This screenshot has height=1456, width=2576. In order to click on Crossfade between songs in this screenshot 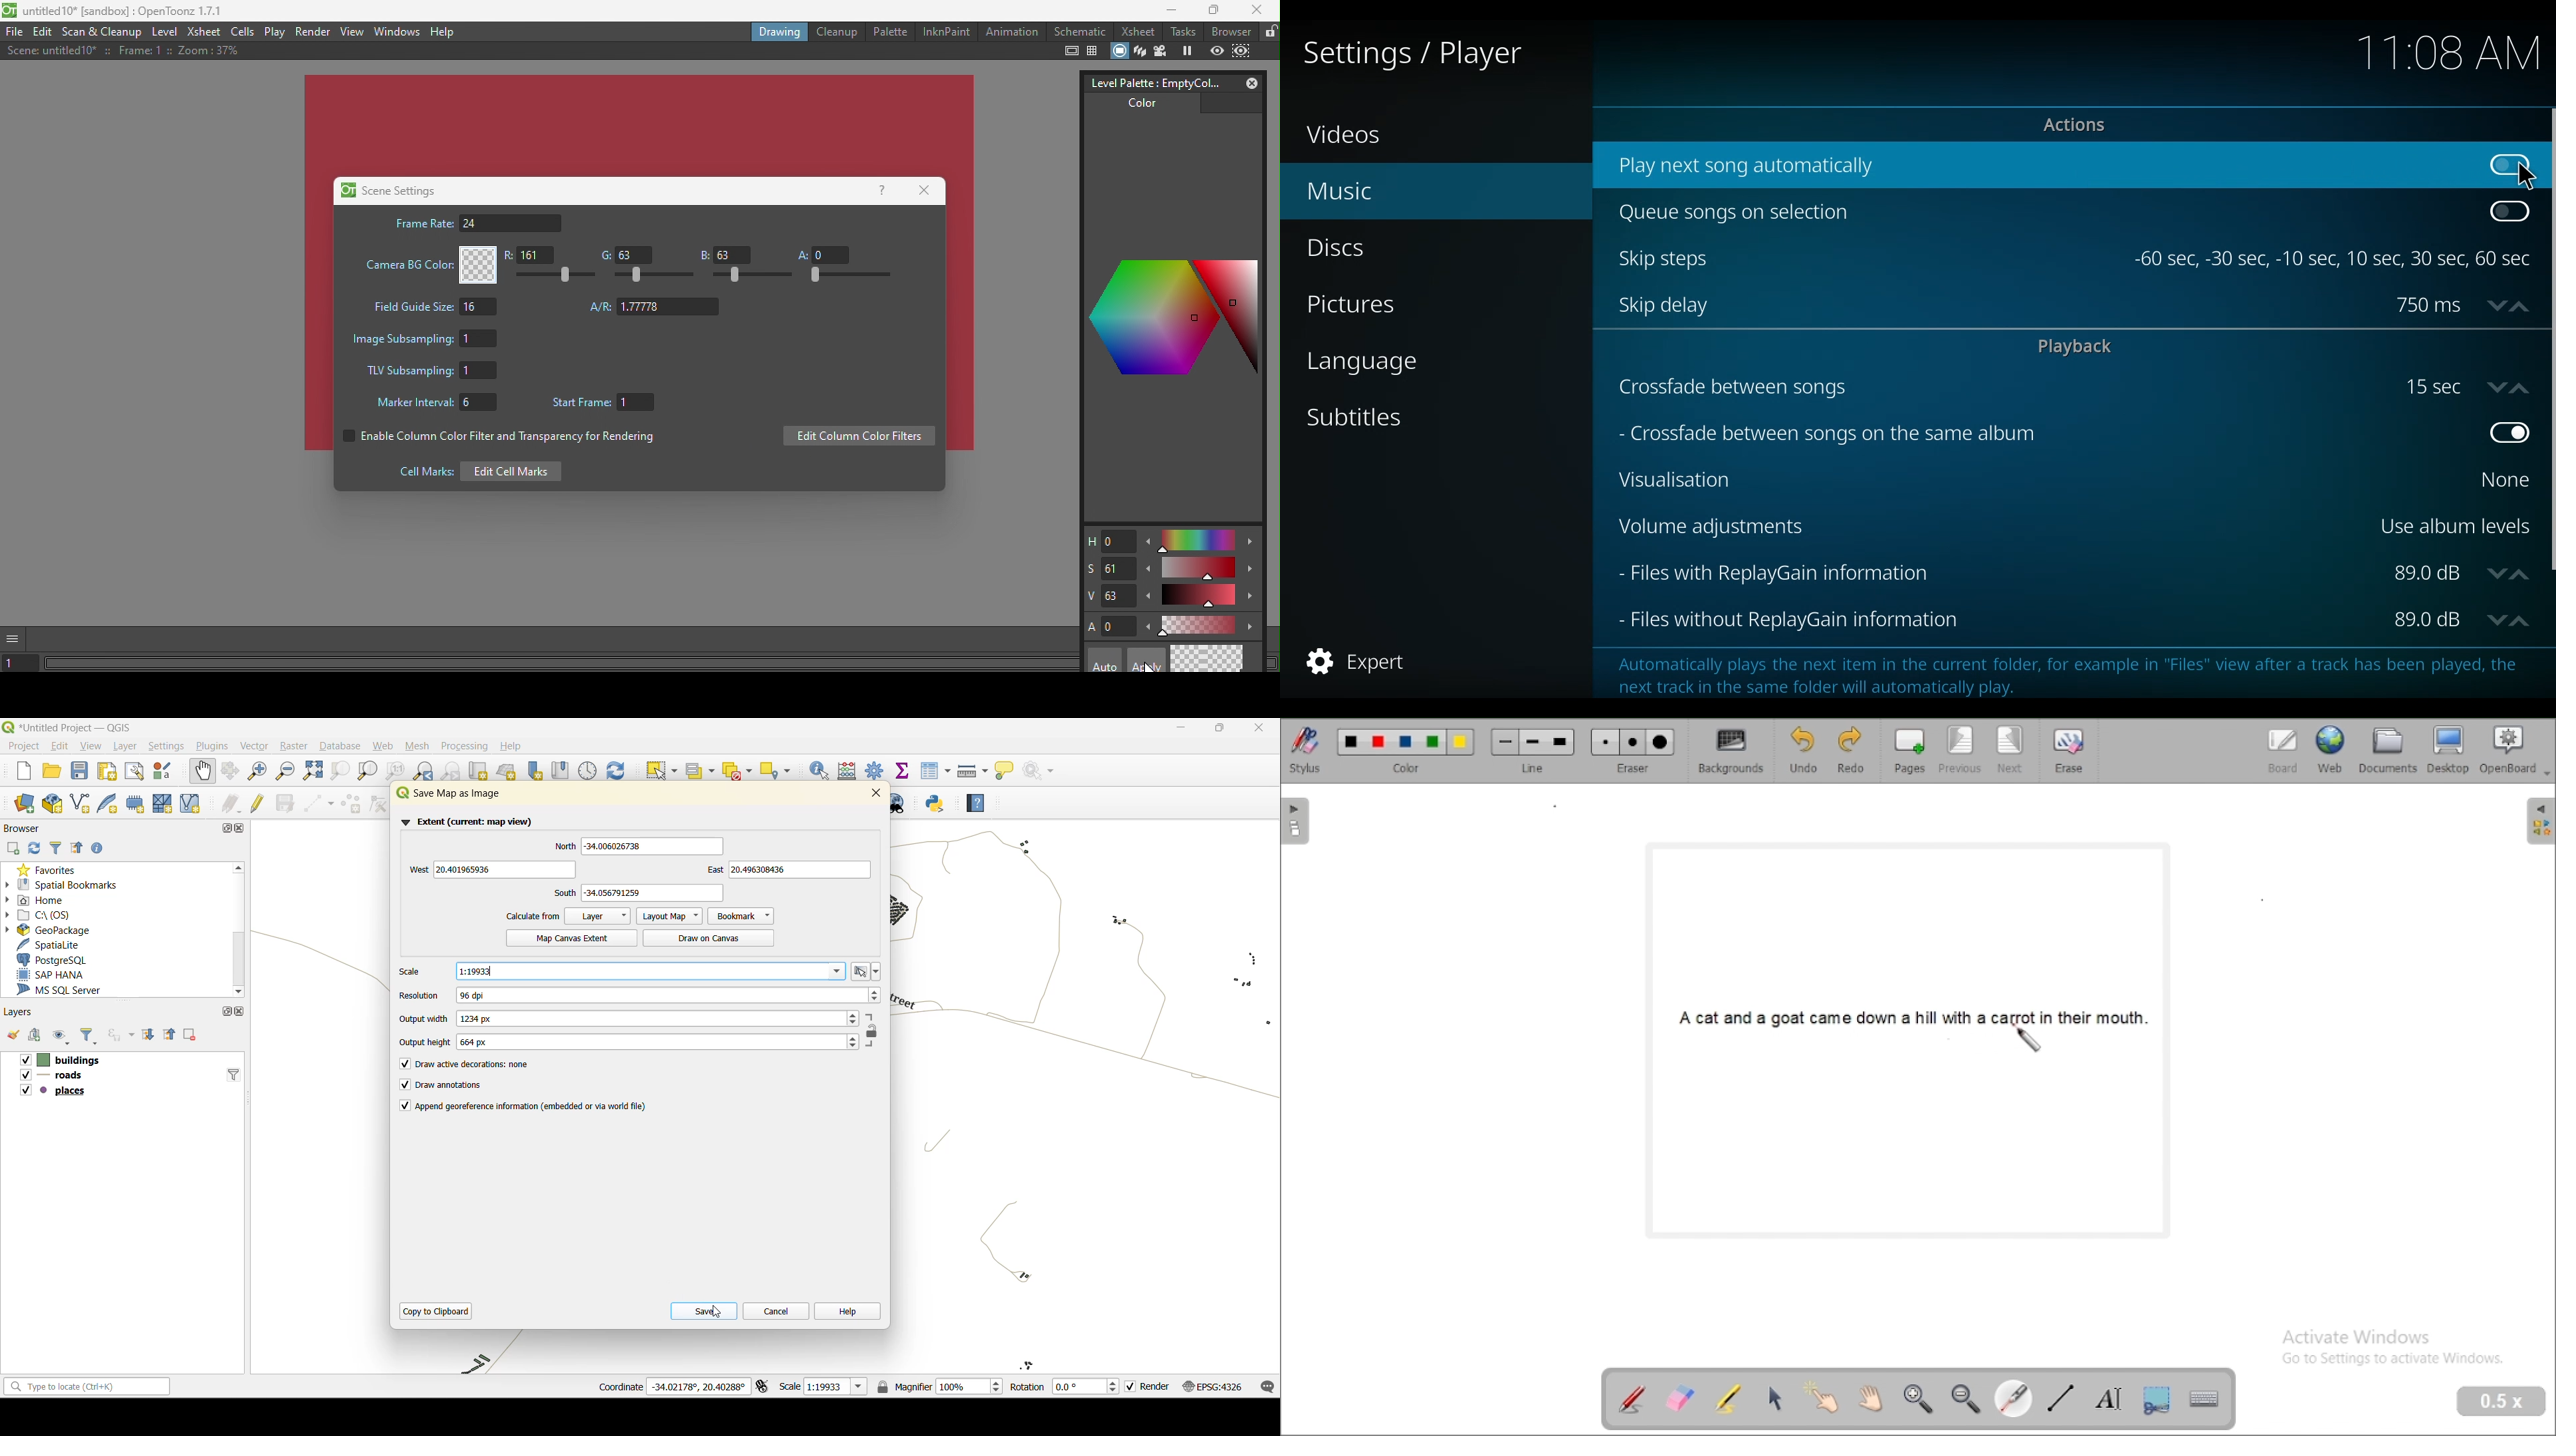, I will do `click(2004, 386)`.